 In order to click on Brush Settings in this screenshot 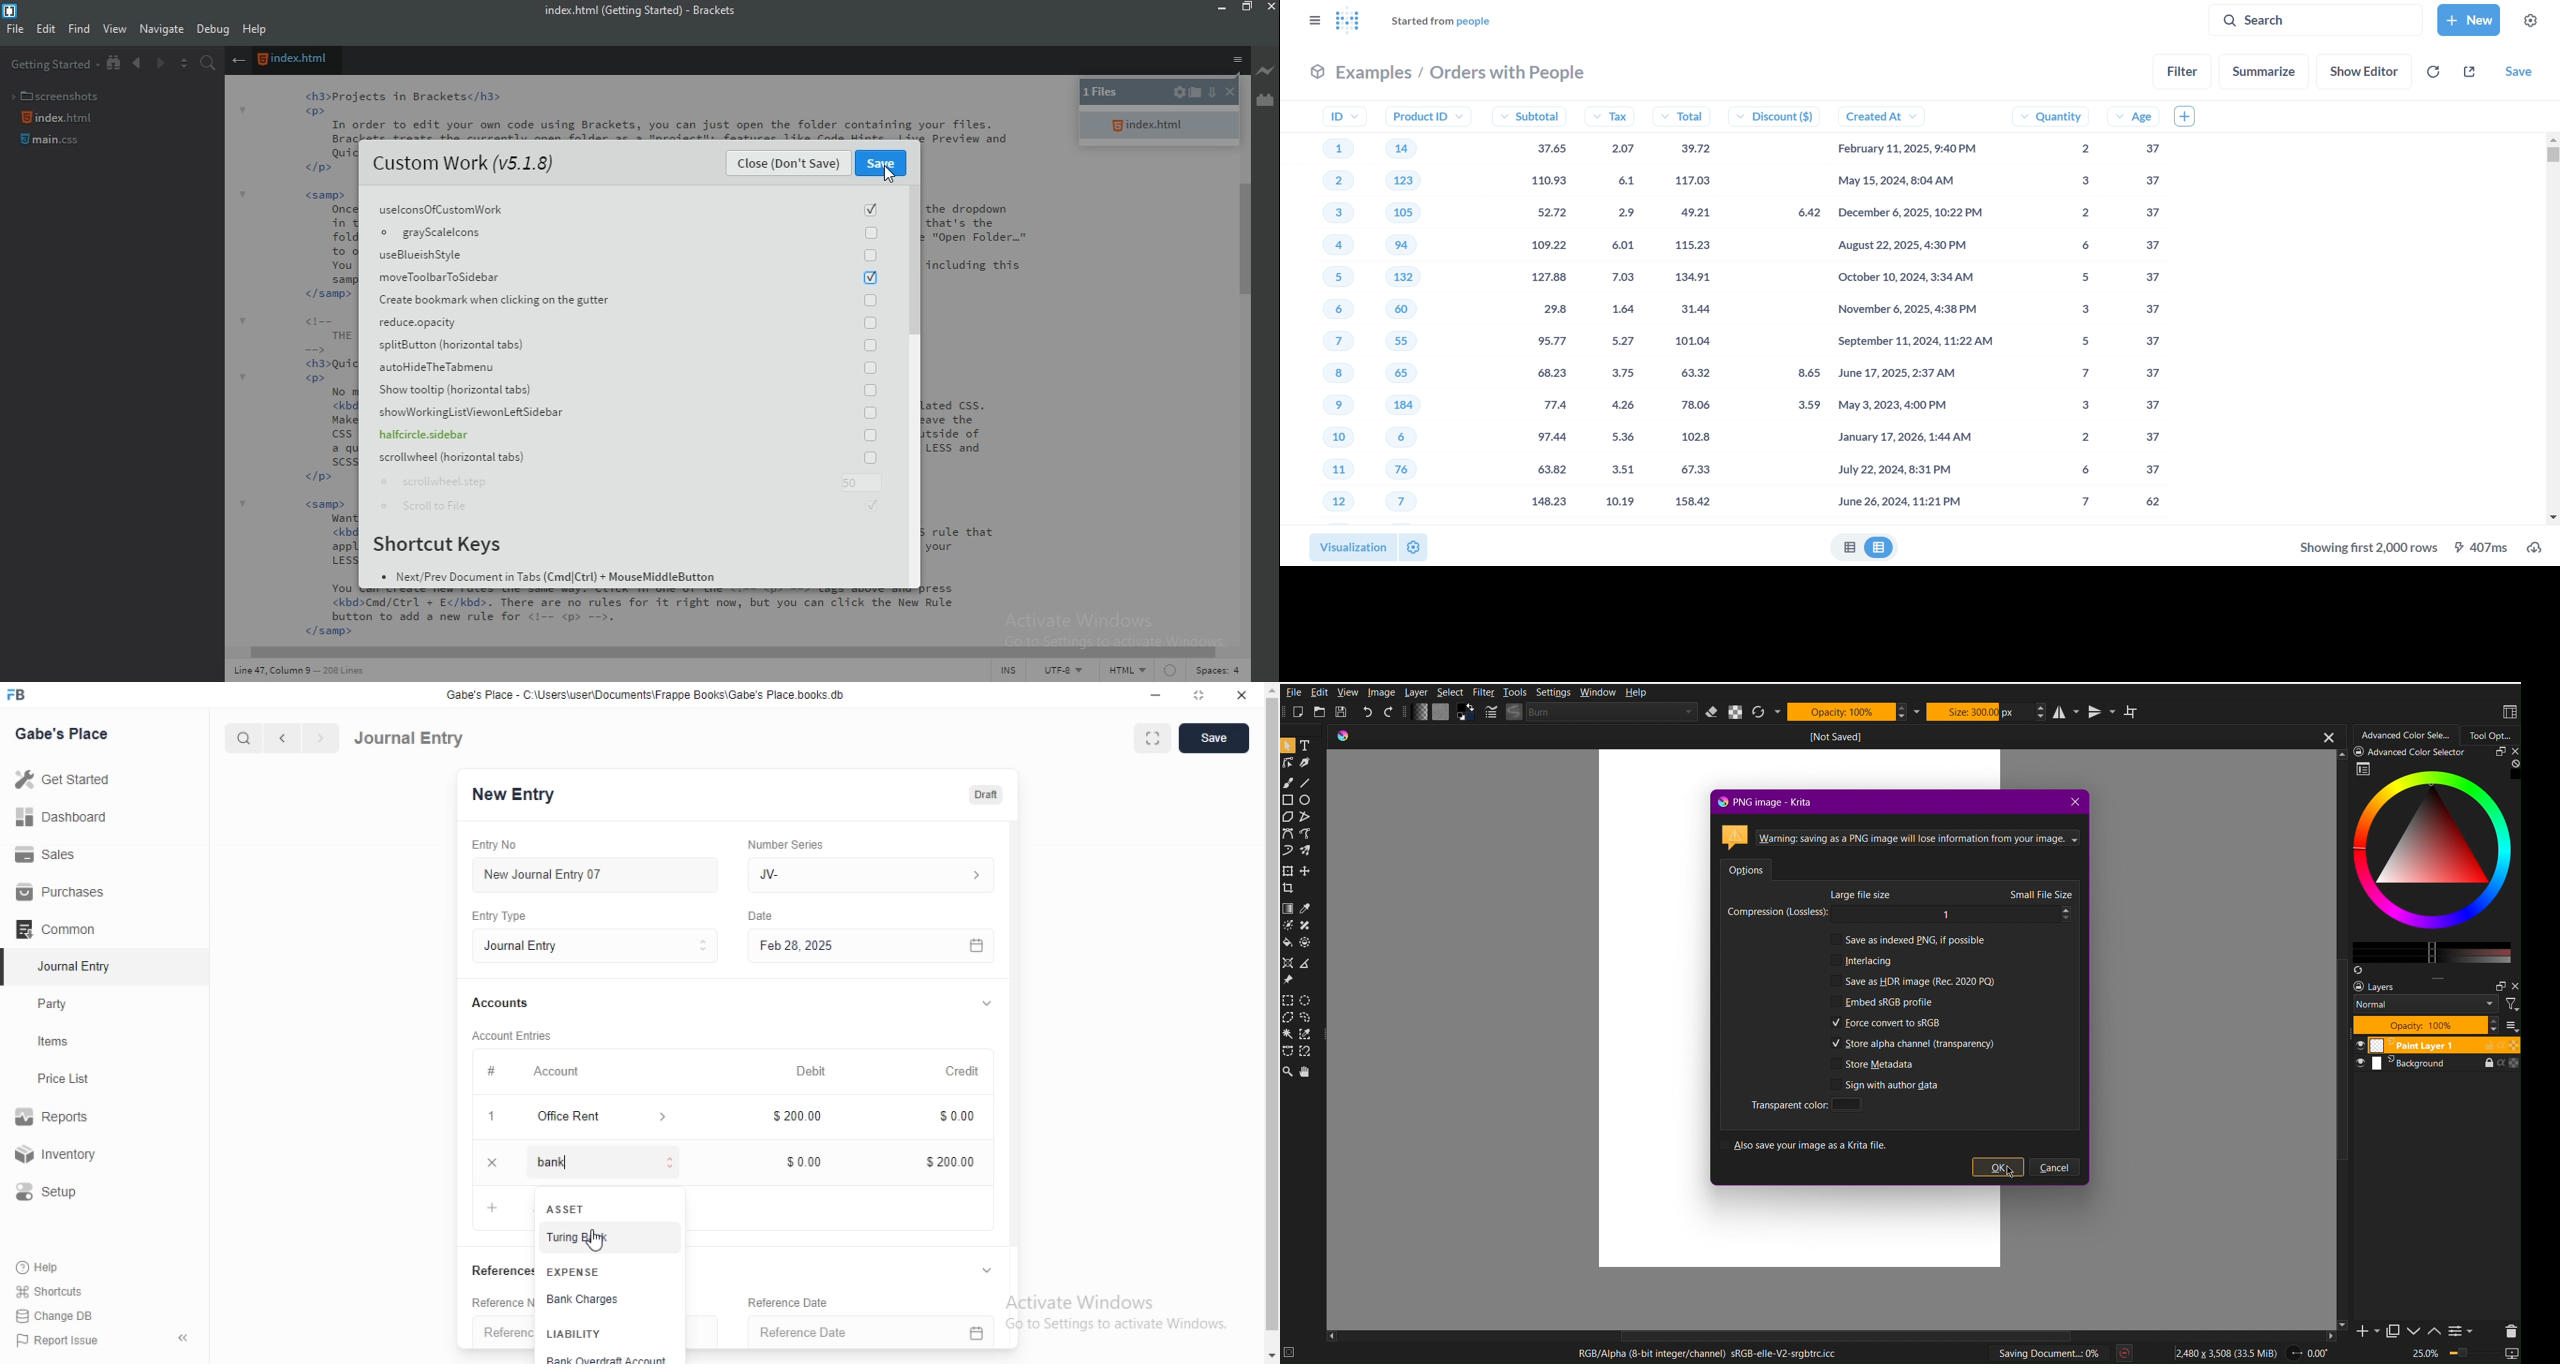, I will do `click(1589, 713)`.